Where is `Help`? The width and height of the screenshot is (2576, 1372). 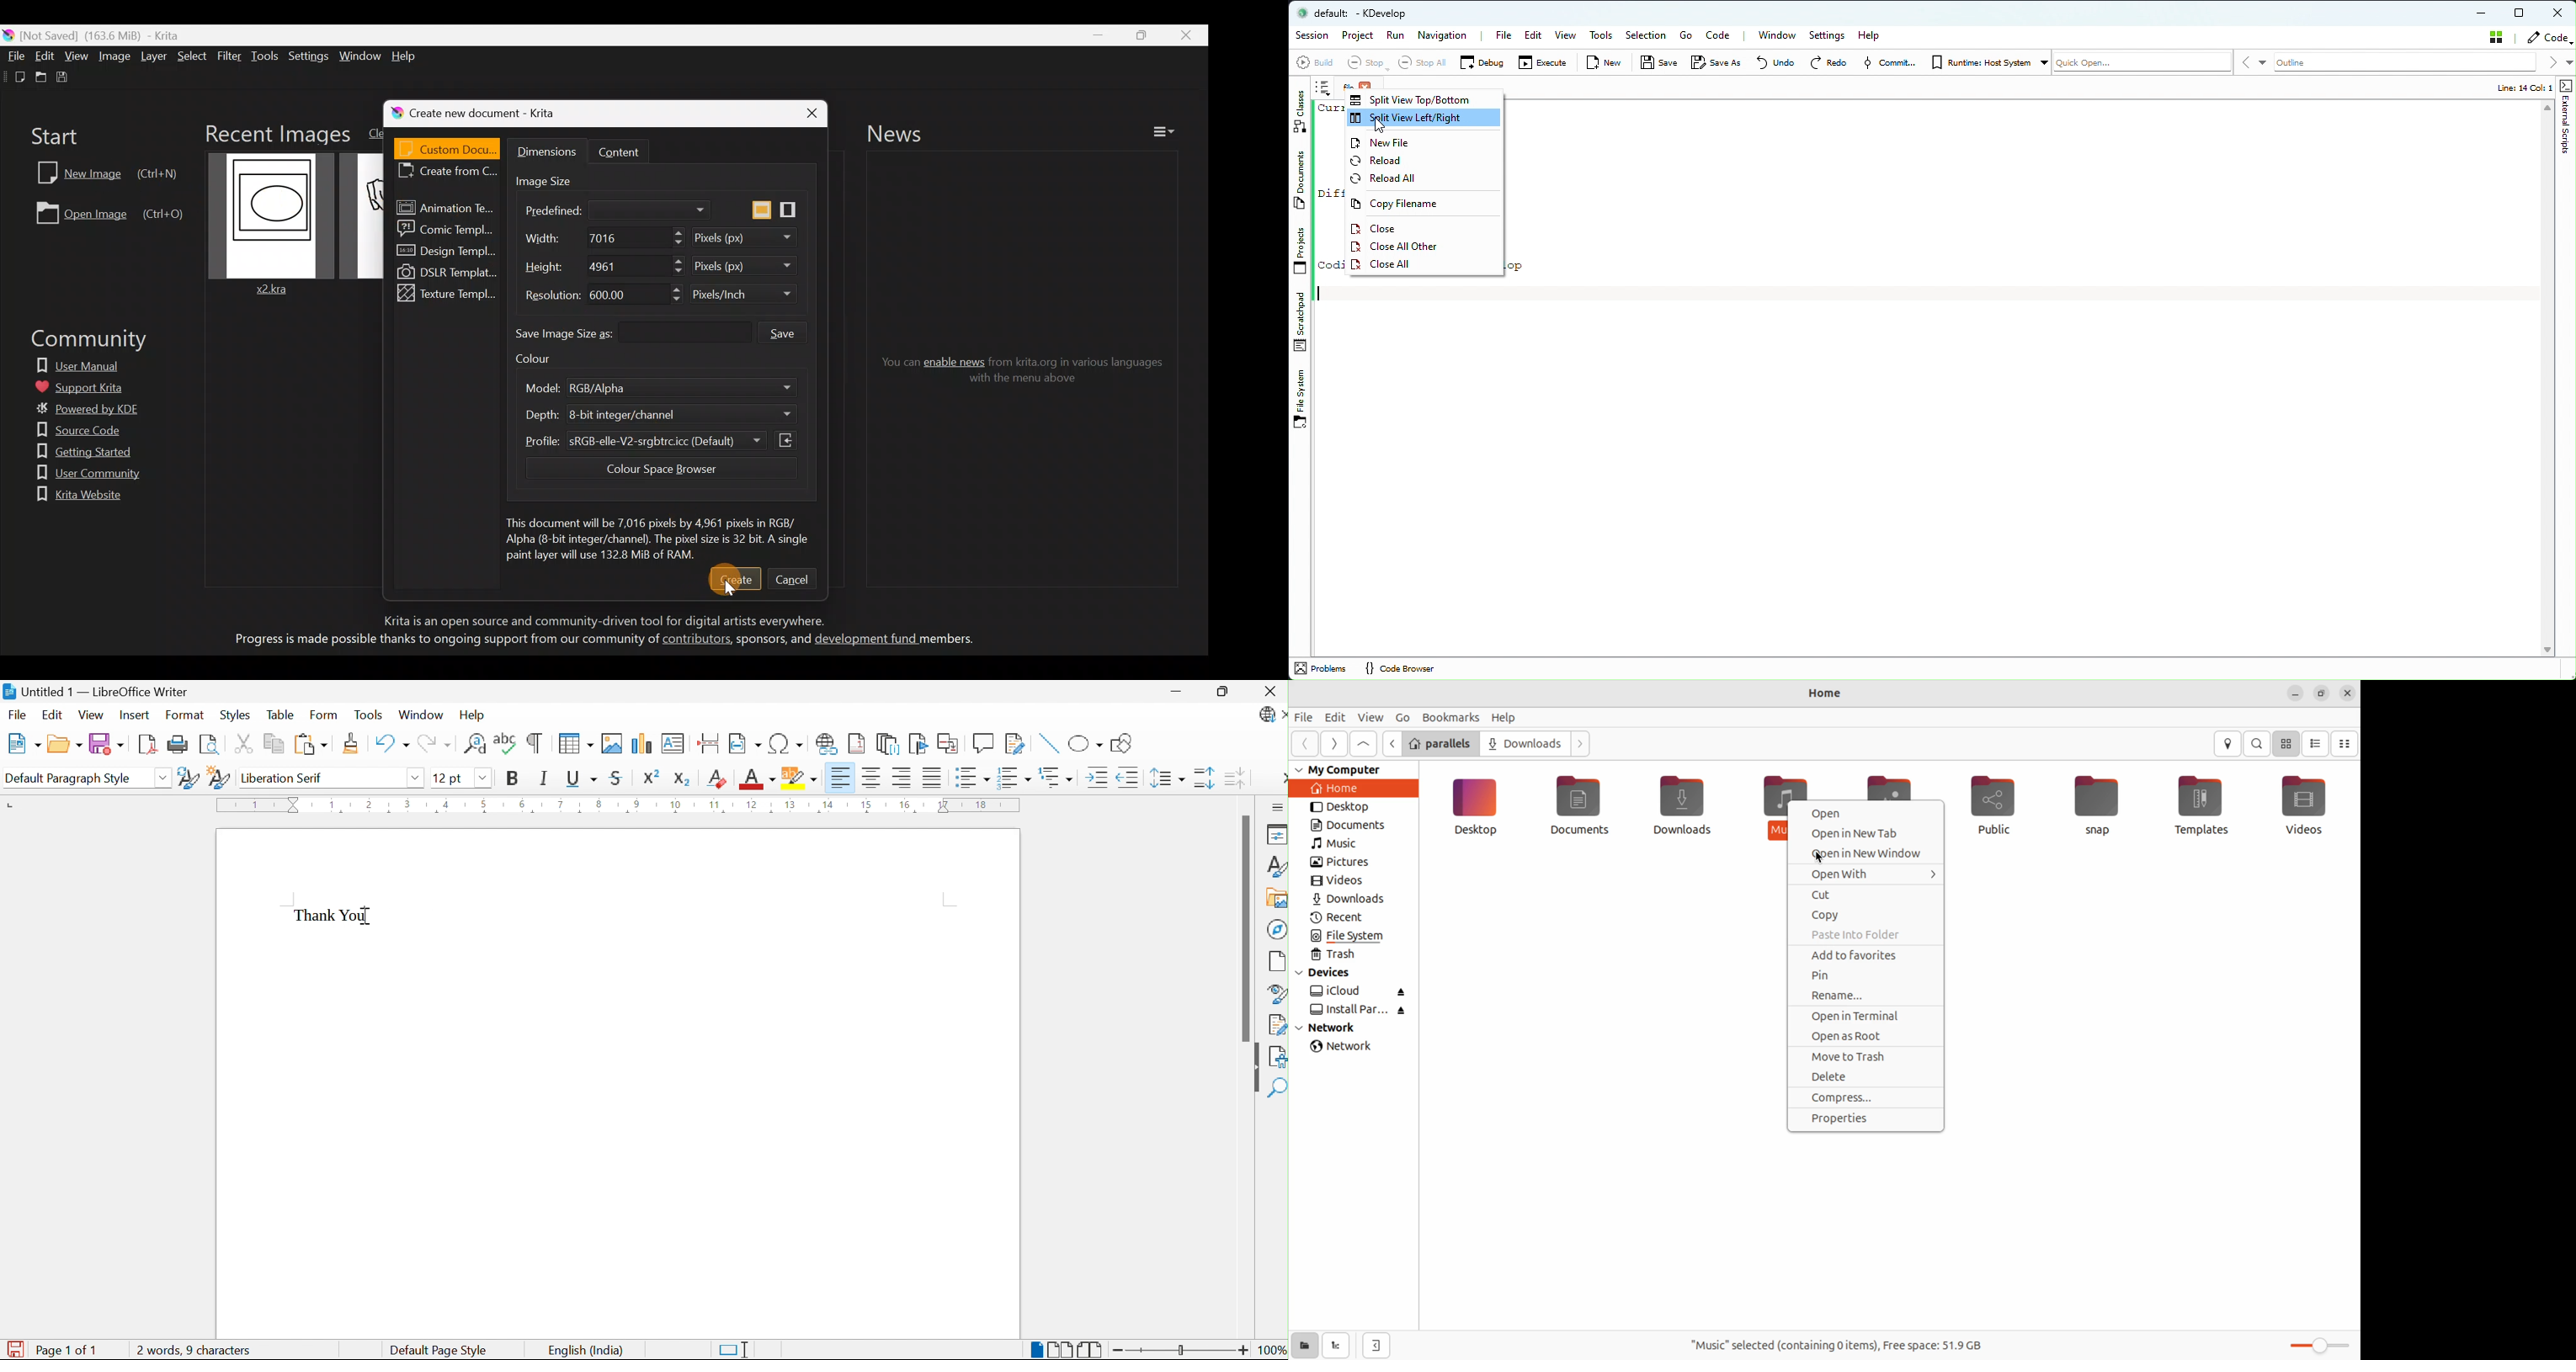 Help is located at coordinates (408, 56).